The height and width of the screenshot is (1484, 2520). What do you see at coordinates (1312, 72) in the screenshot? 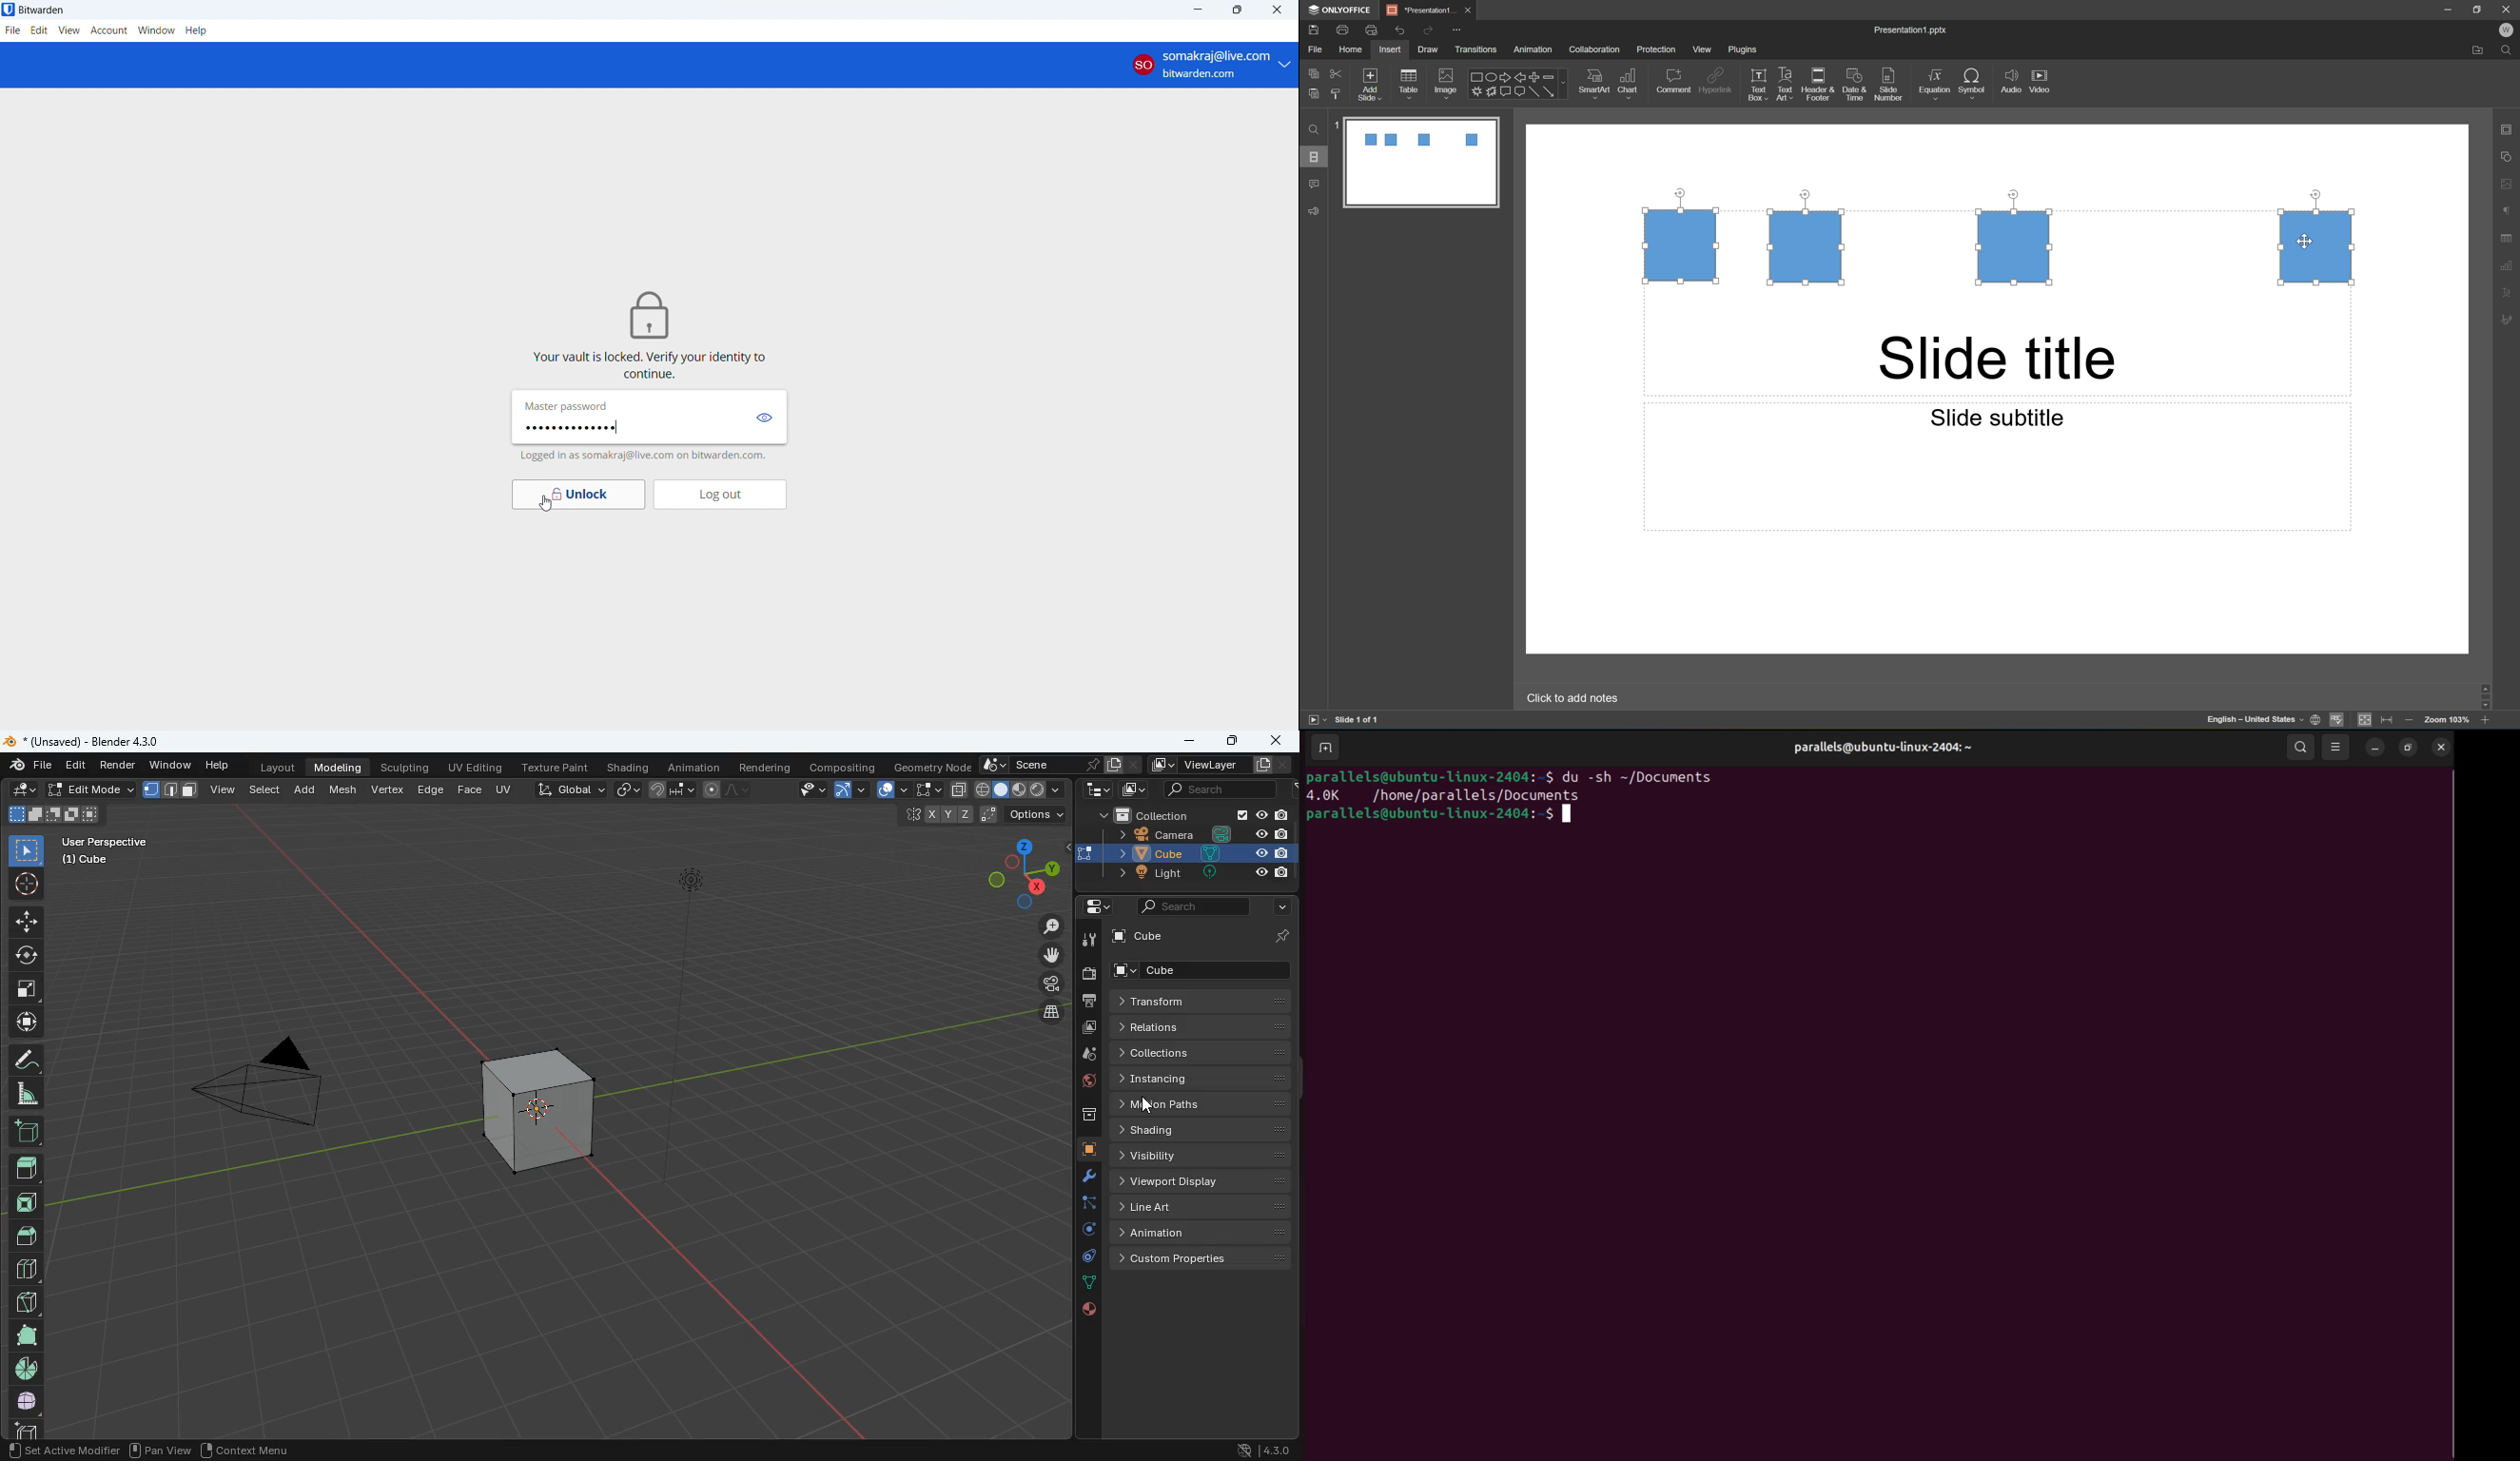
I see `copy` at bounding box center [1312, 72].